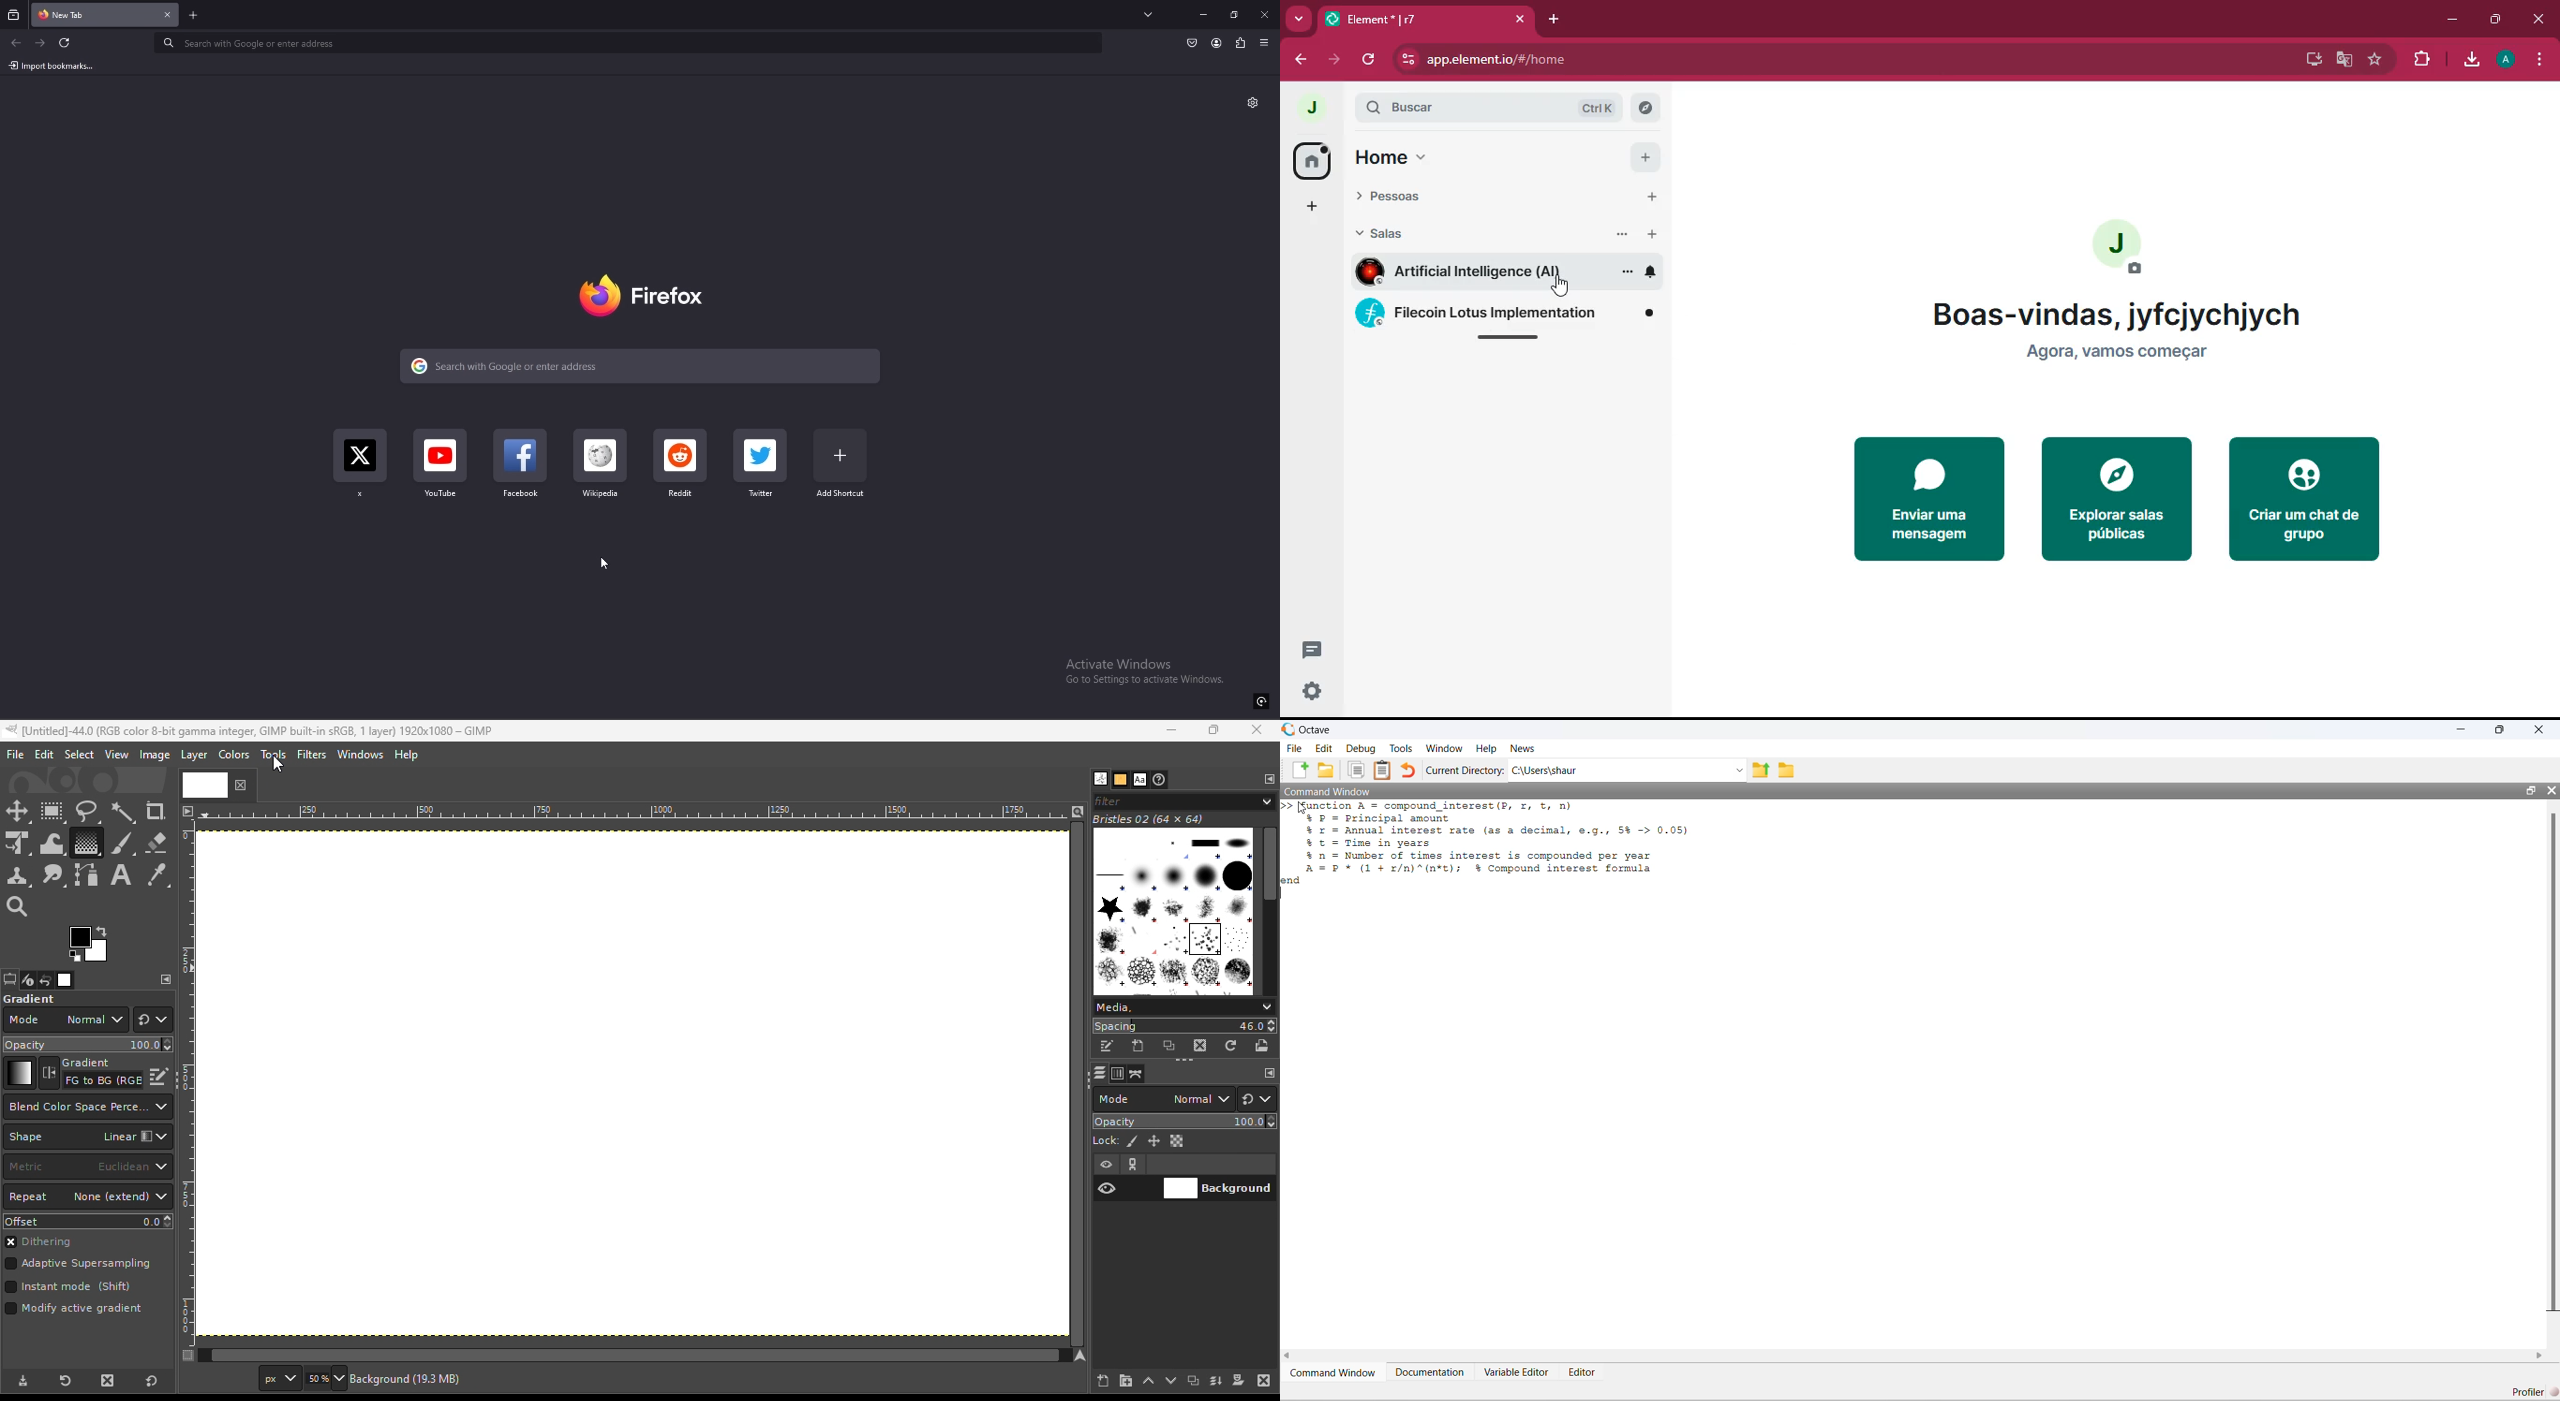 Image resolution: width=2576 pixels, height=1428 pixels. I want to click on wikipedia, so click(602, 467).